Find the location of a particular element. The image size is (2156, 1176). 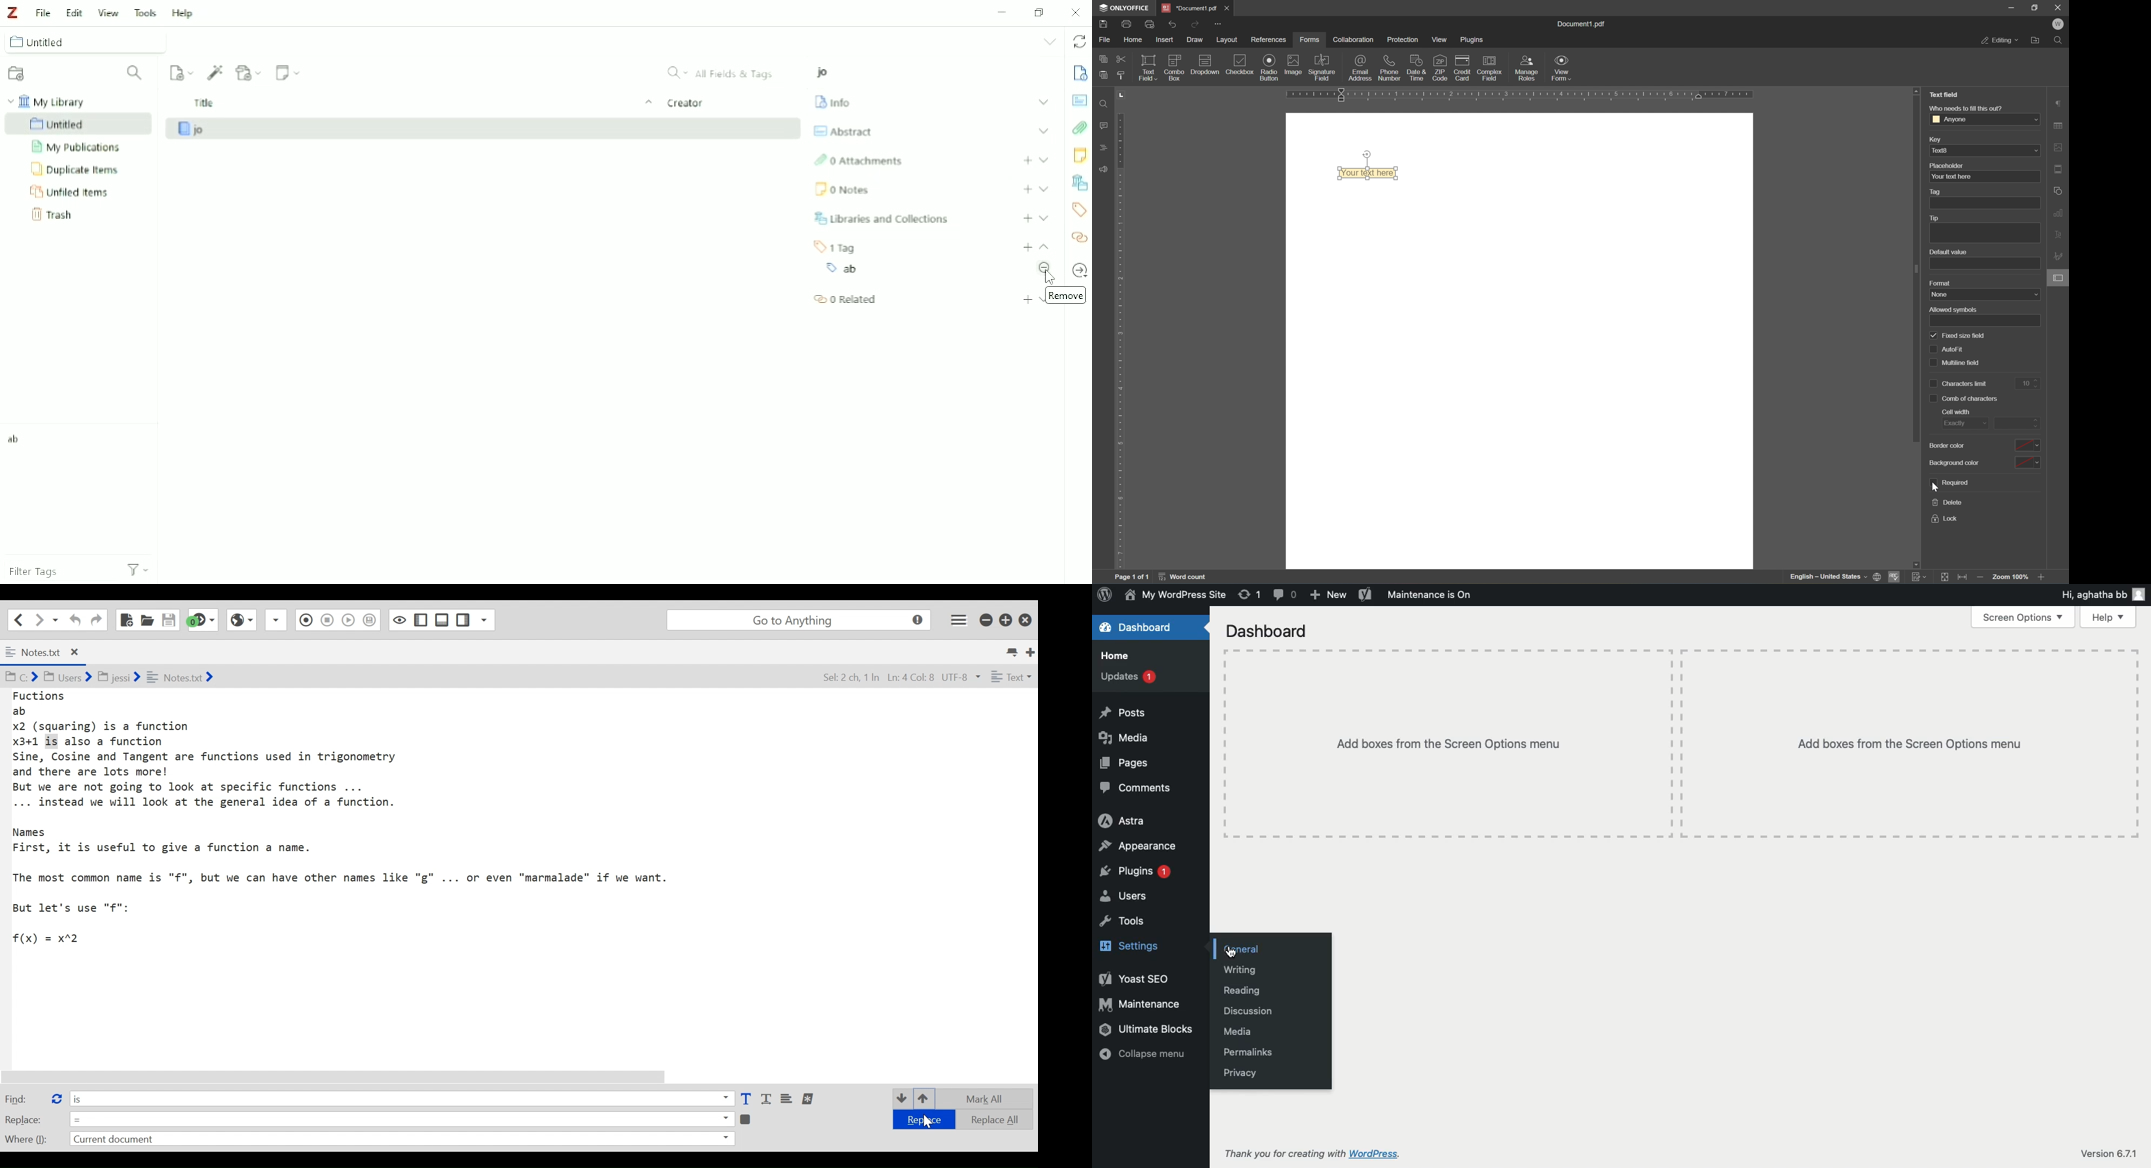

Filter Collections is located at coordinates (137, 72).